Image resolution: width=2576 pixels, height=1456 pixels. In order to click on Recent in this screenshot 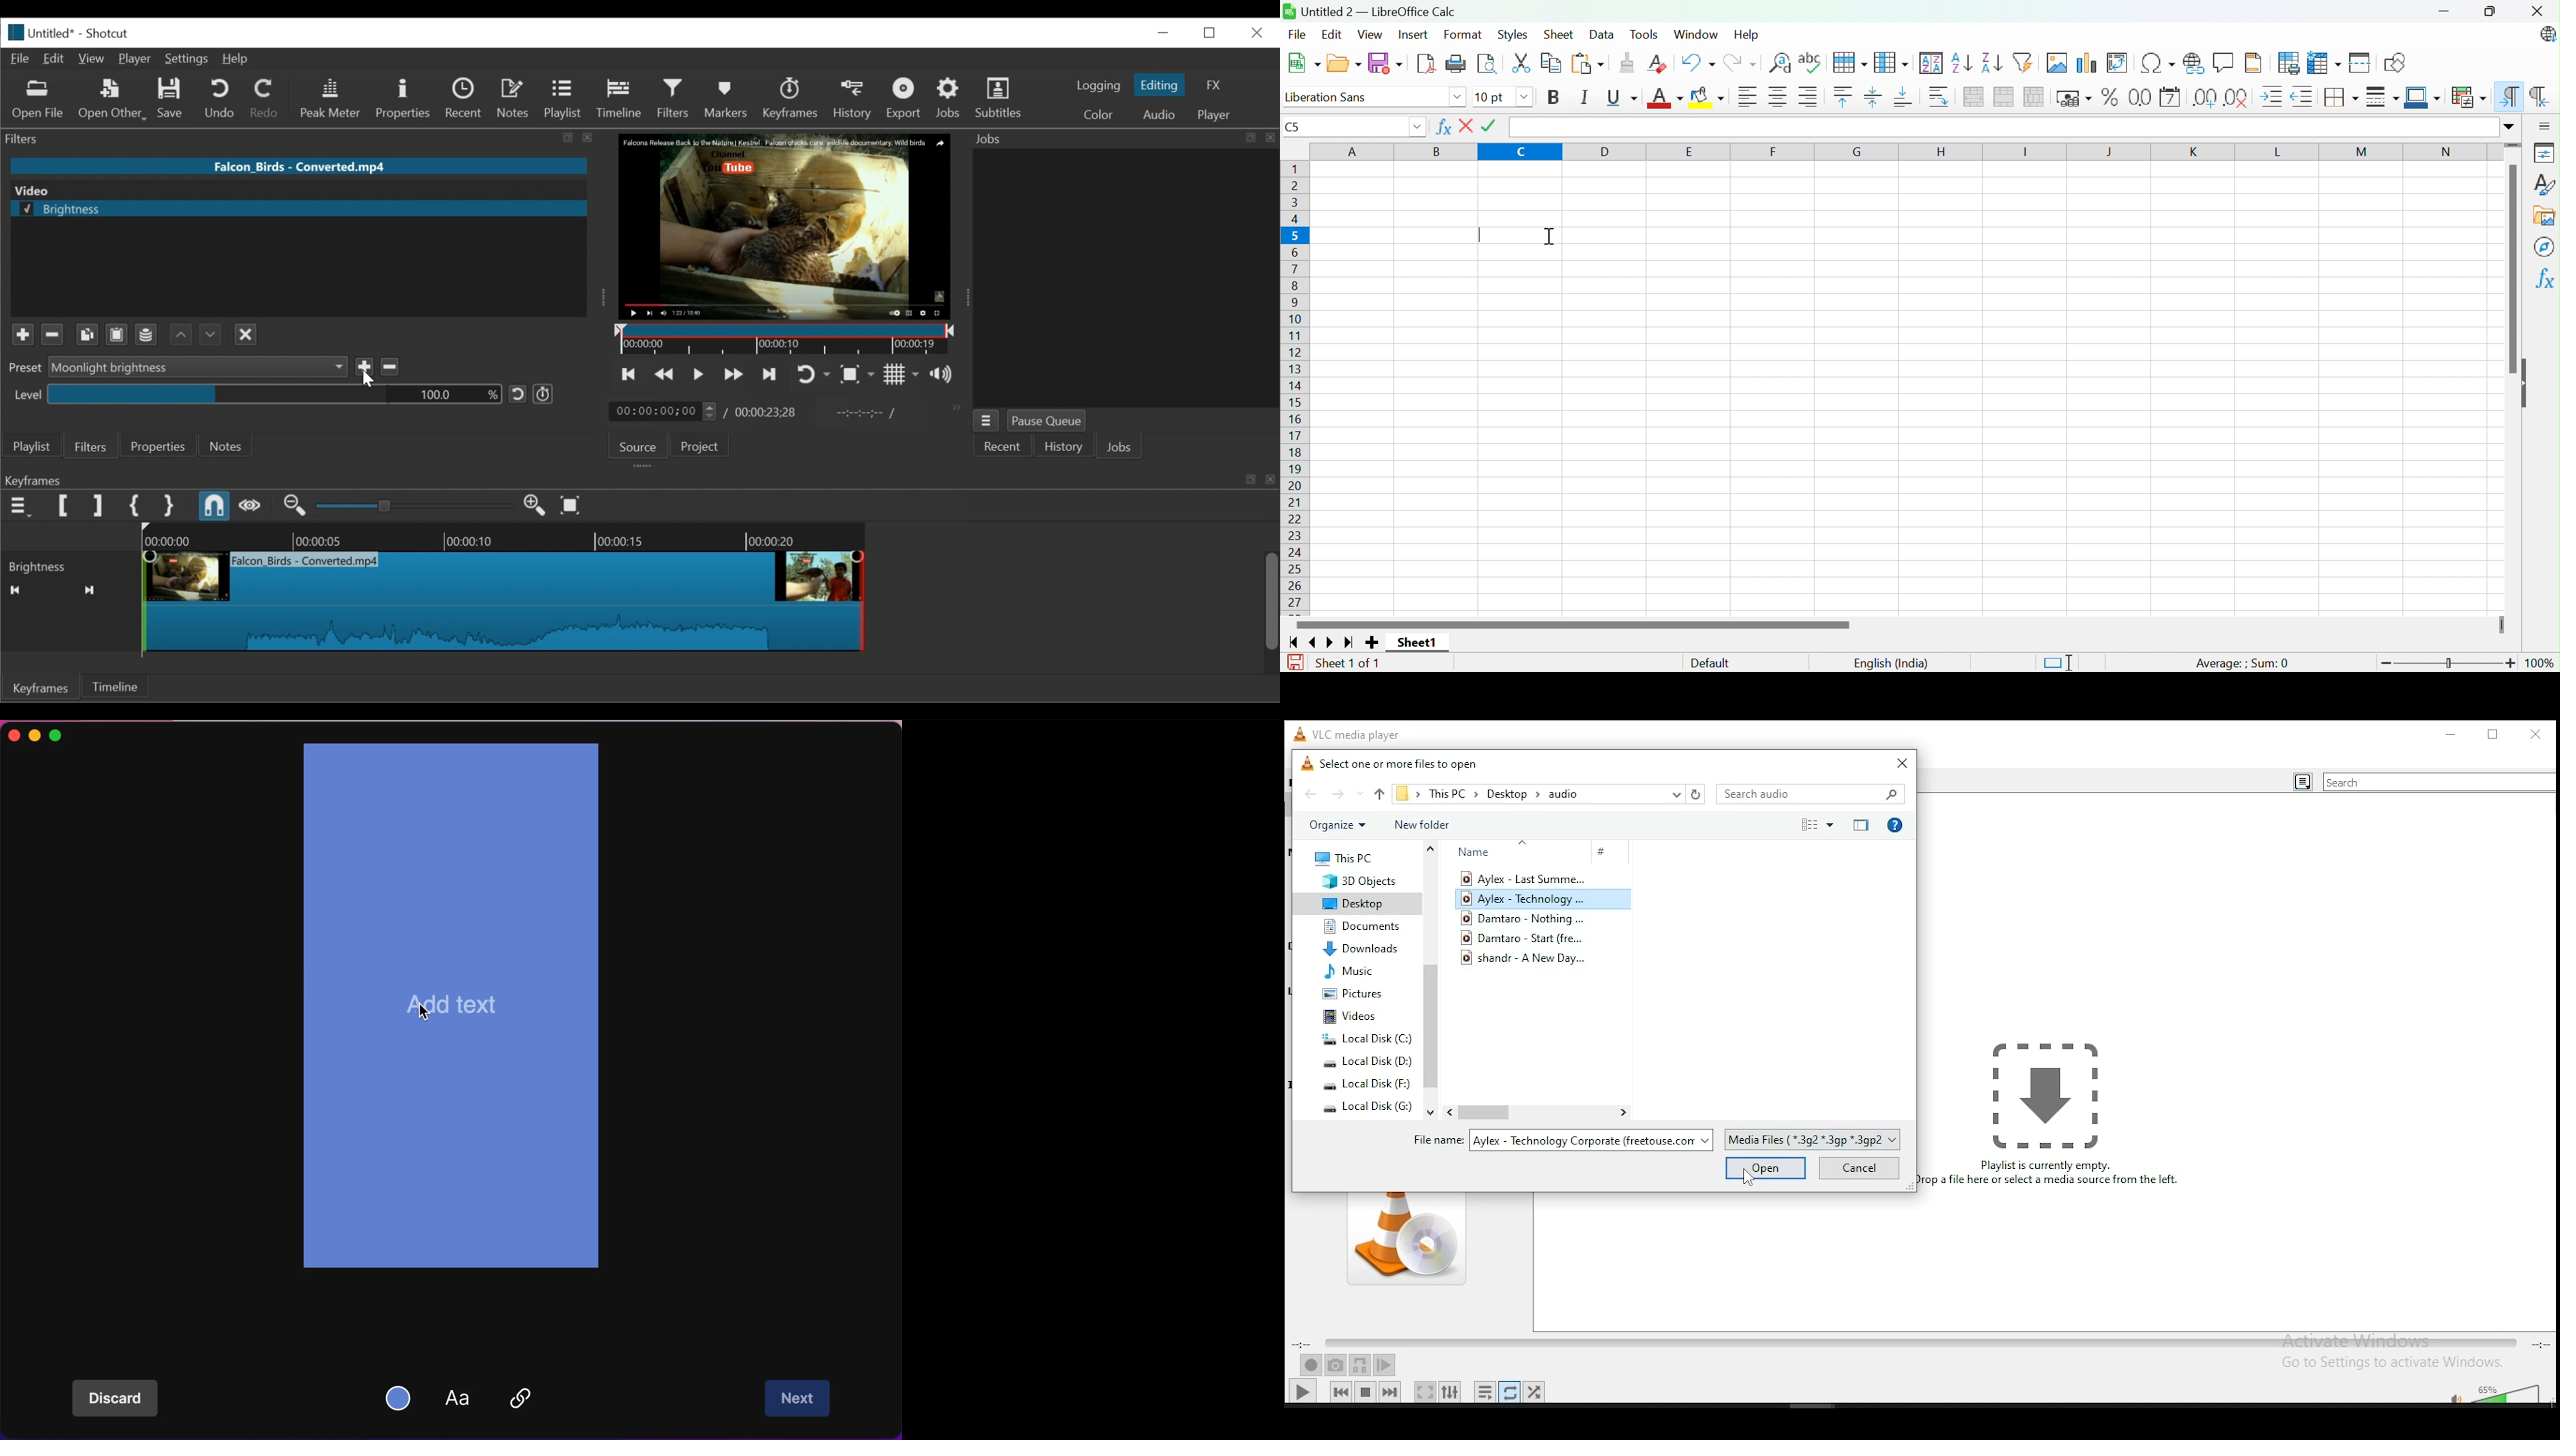, I will do `click(1003, 446)`.